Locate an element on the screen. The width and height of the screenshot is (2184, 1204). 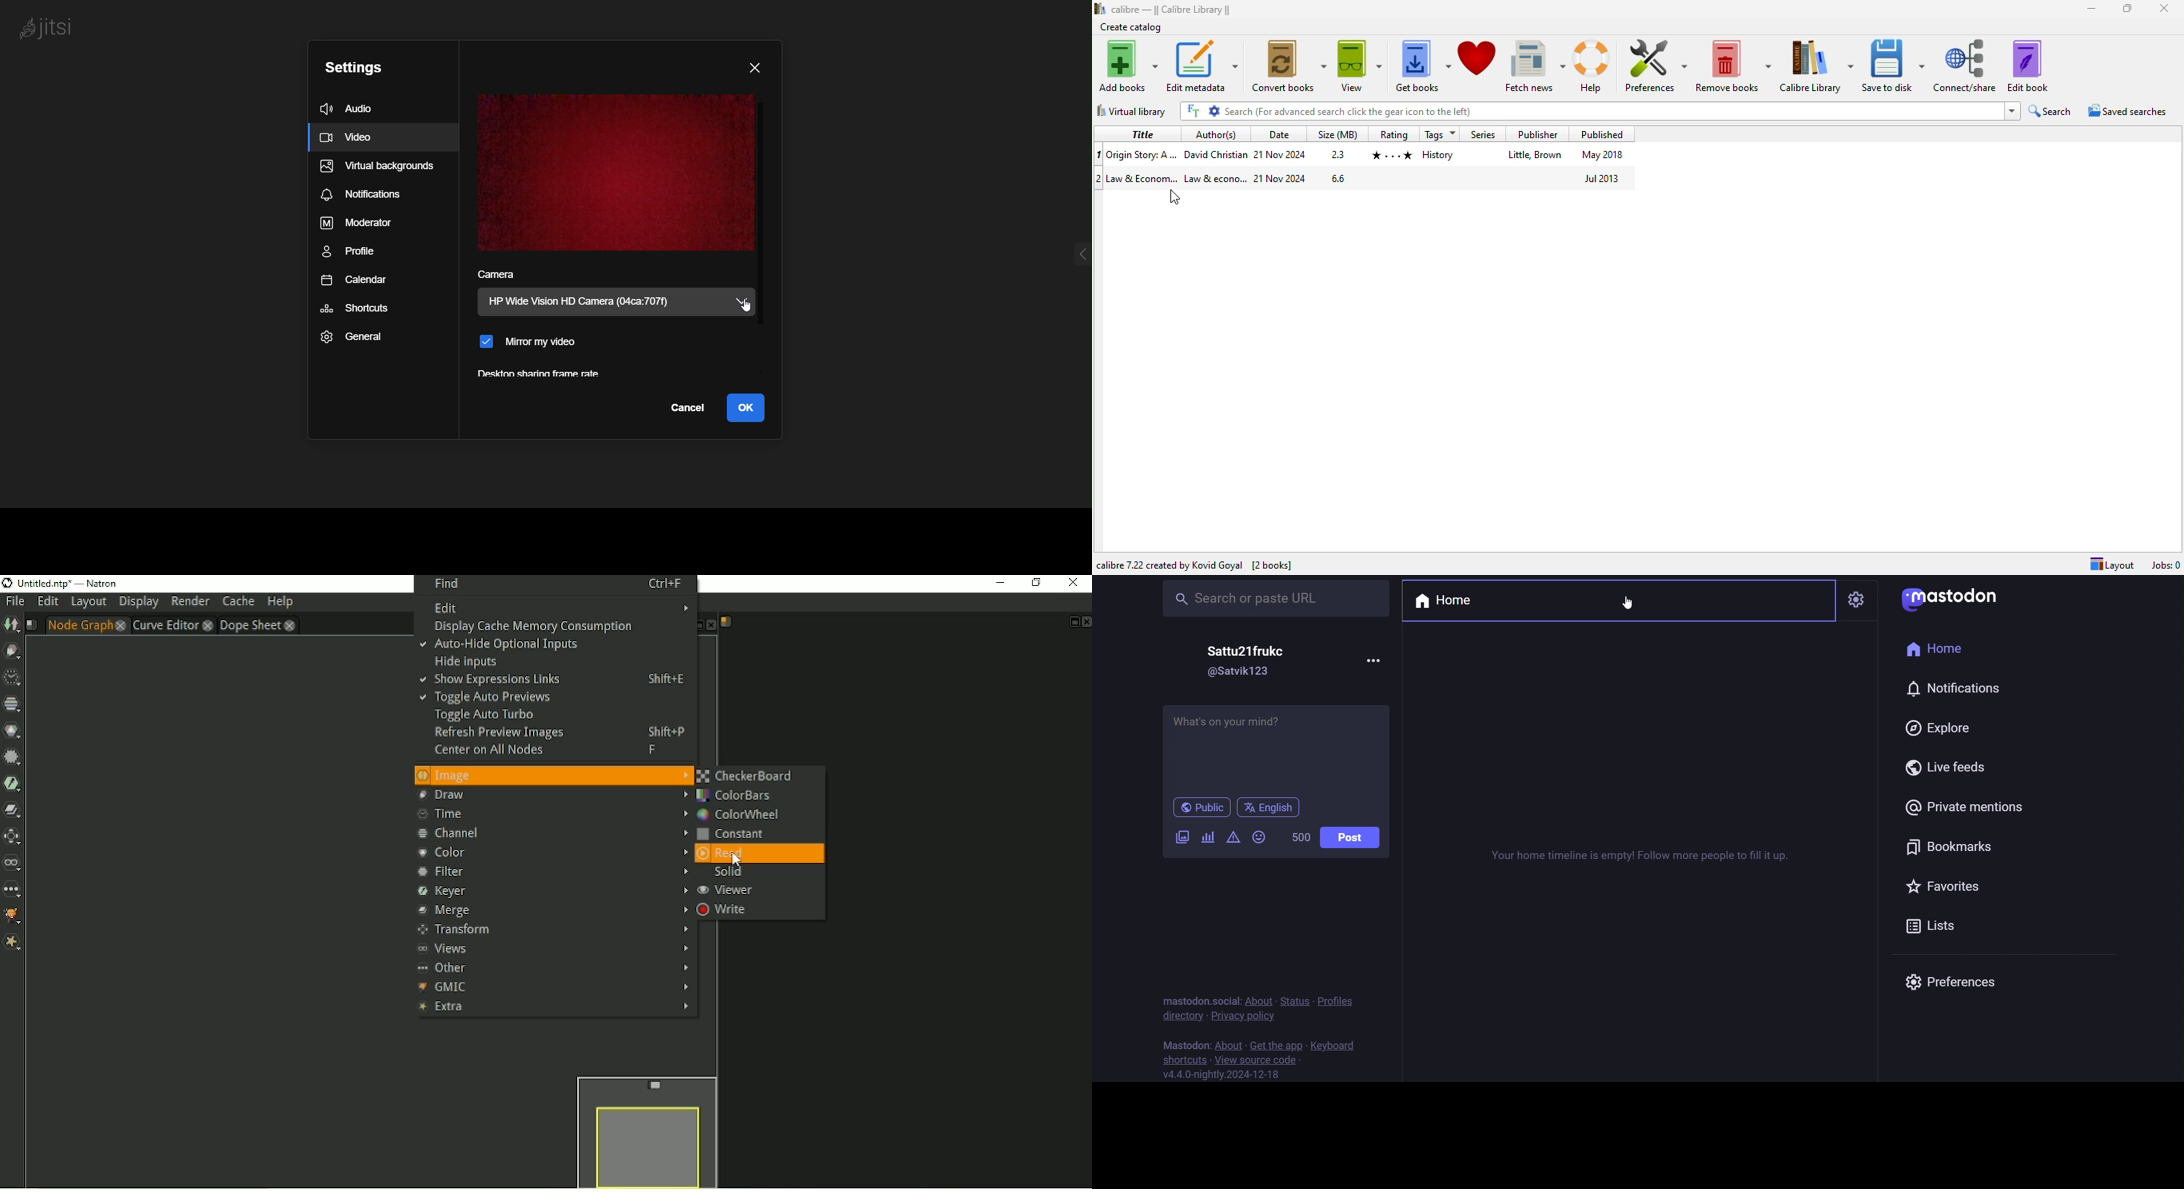
preferences is located at coordinates (1653, 66).